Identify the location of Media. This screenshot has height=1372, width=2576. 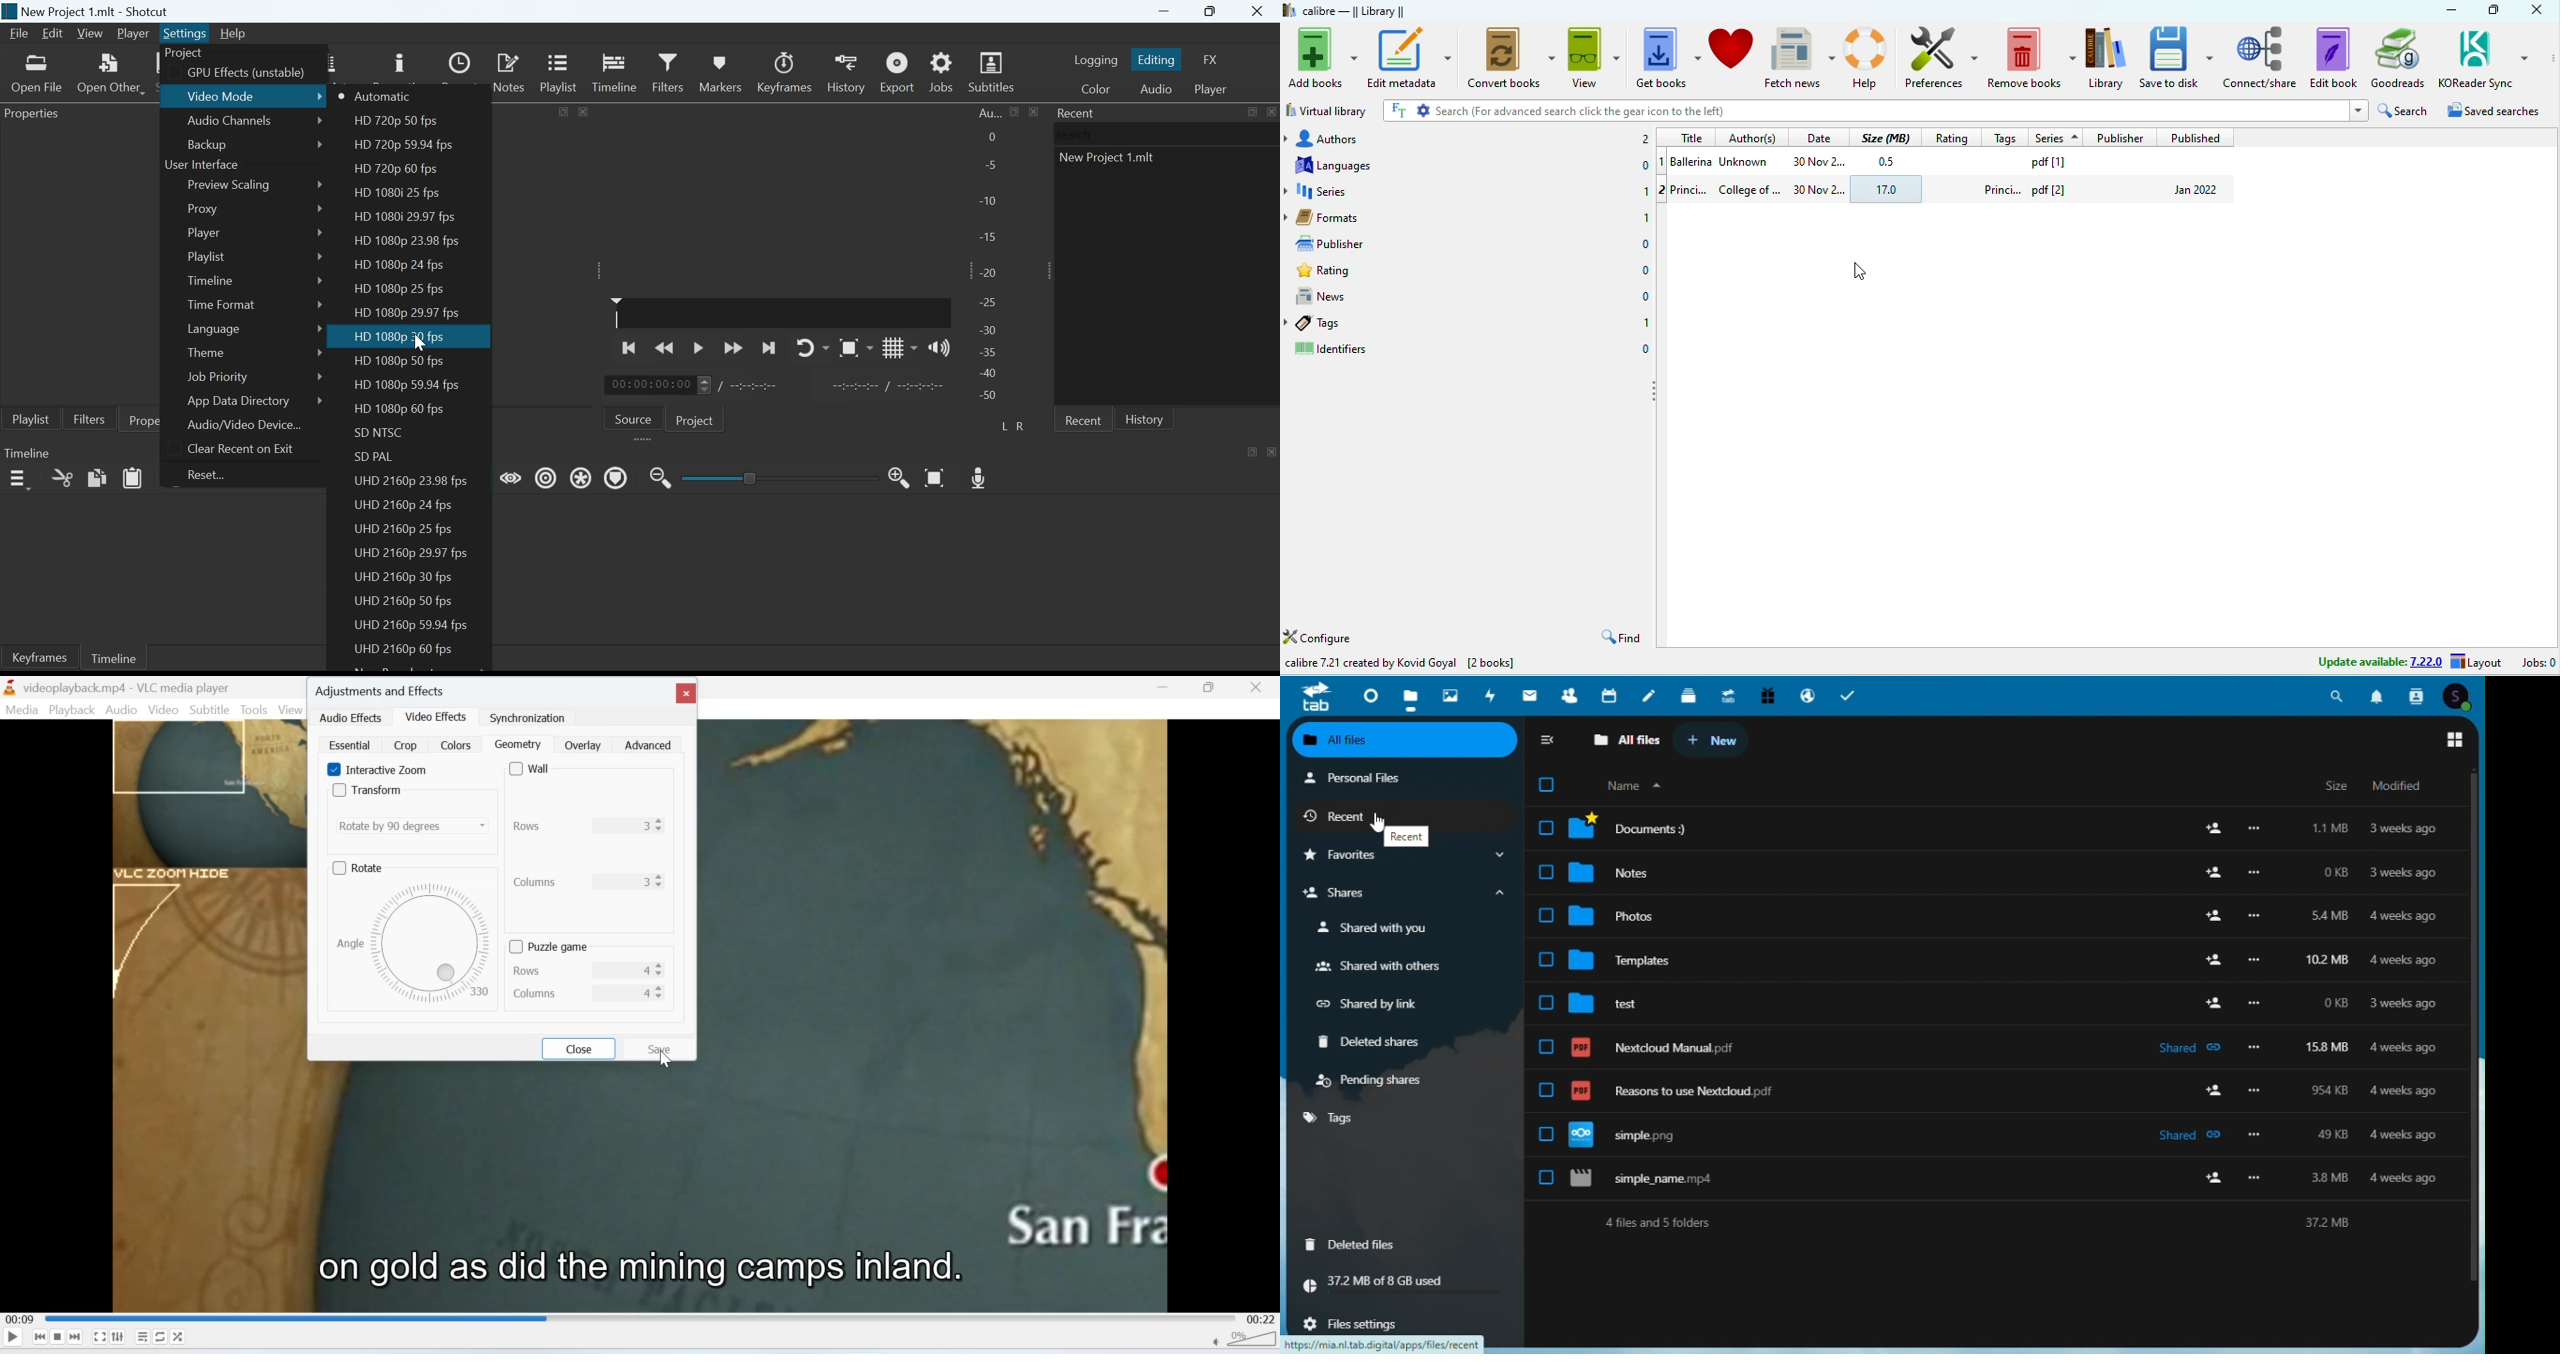
(20, 710).